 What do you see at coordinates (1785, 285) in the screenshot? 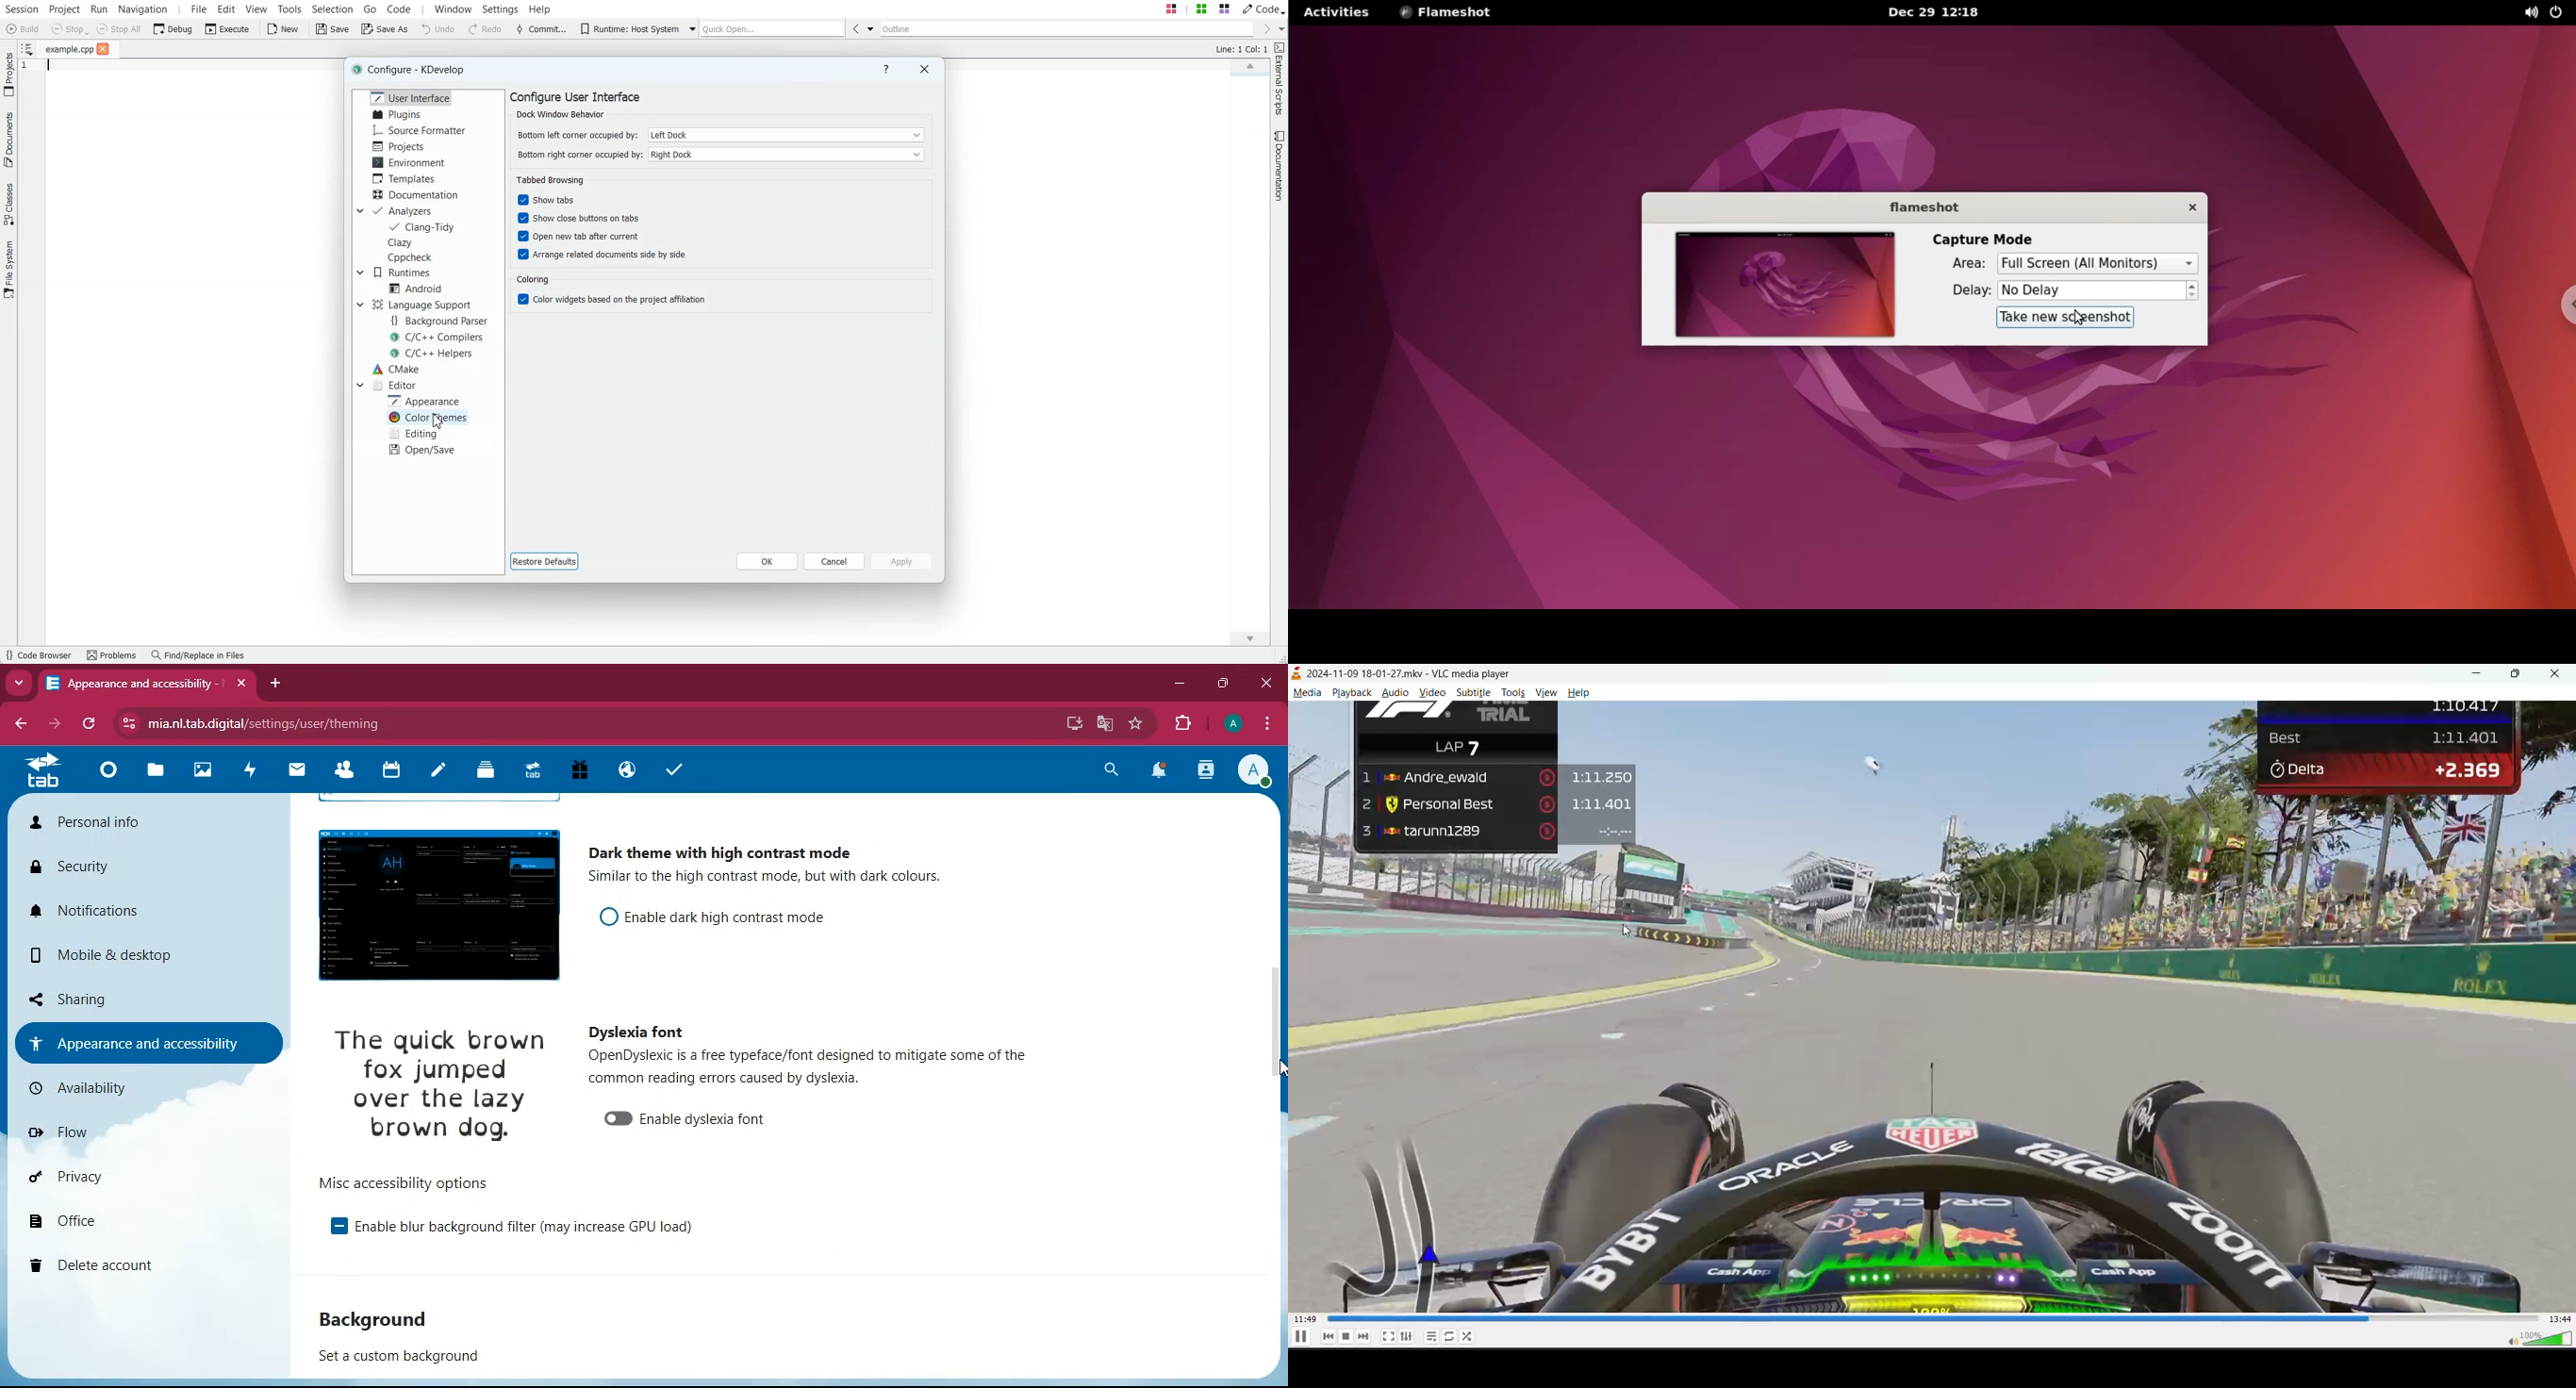
I see `screenshot preview` at bounding box center [1785, 285].